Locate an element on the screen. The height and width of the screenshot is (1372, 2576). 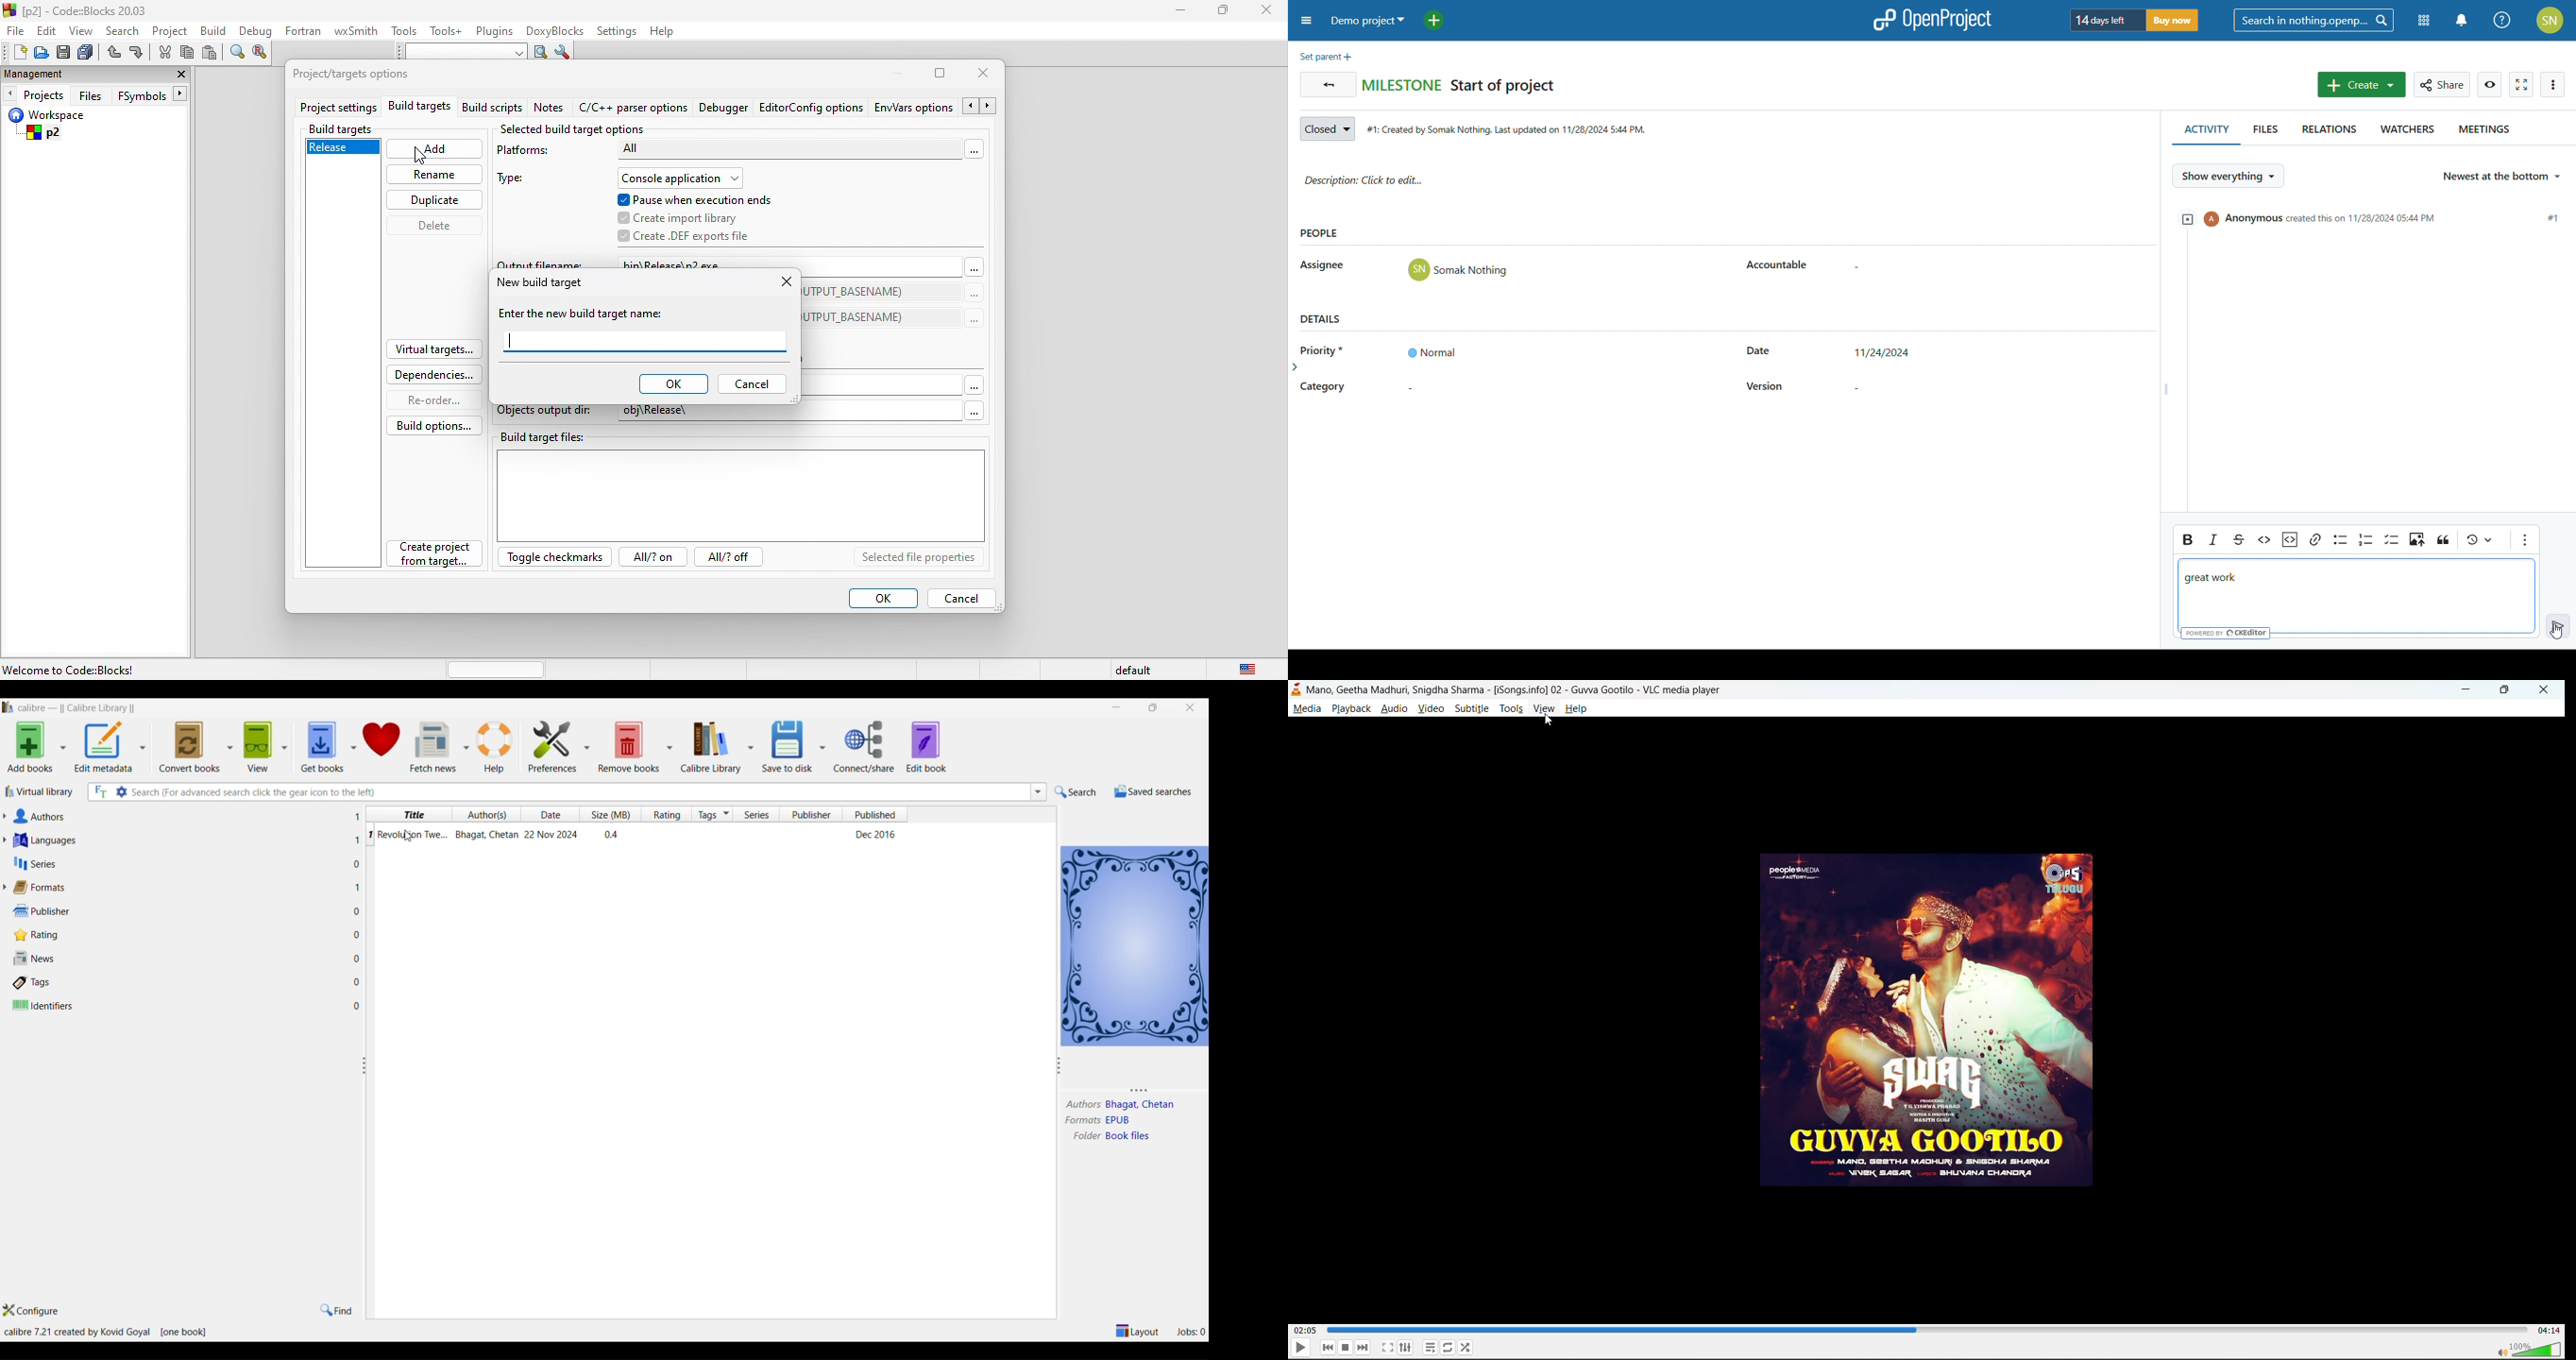
default is located at coordinates (1130, 670).